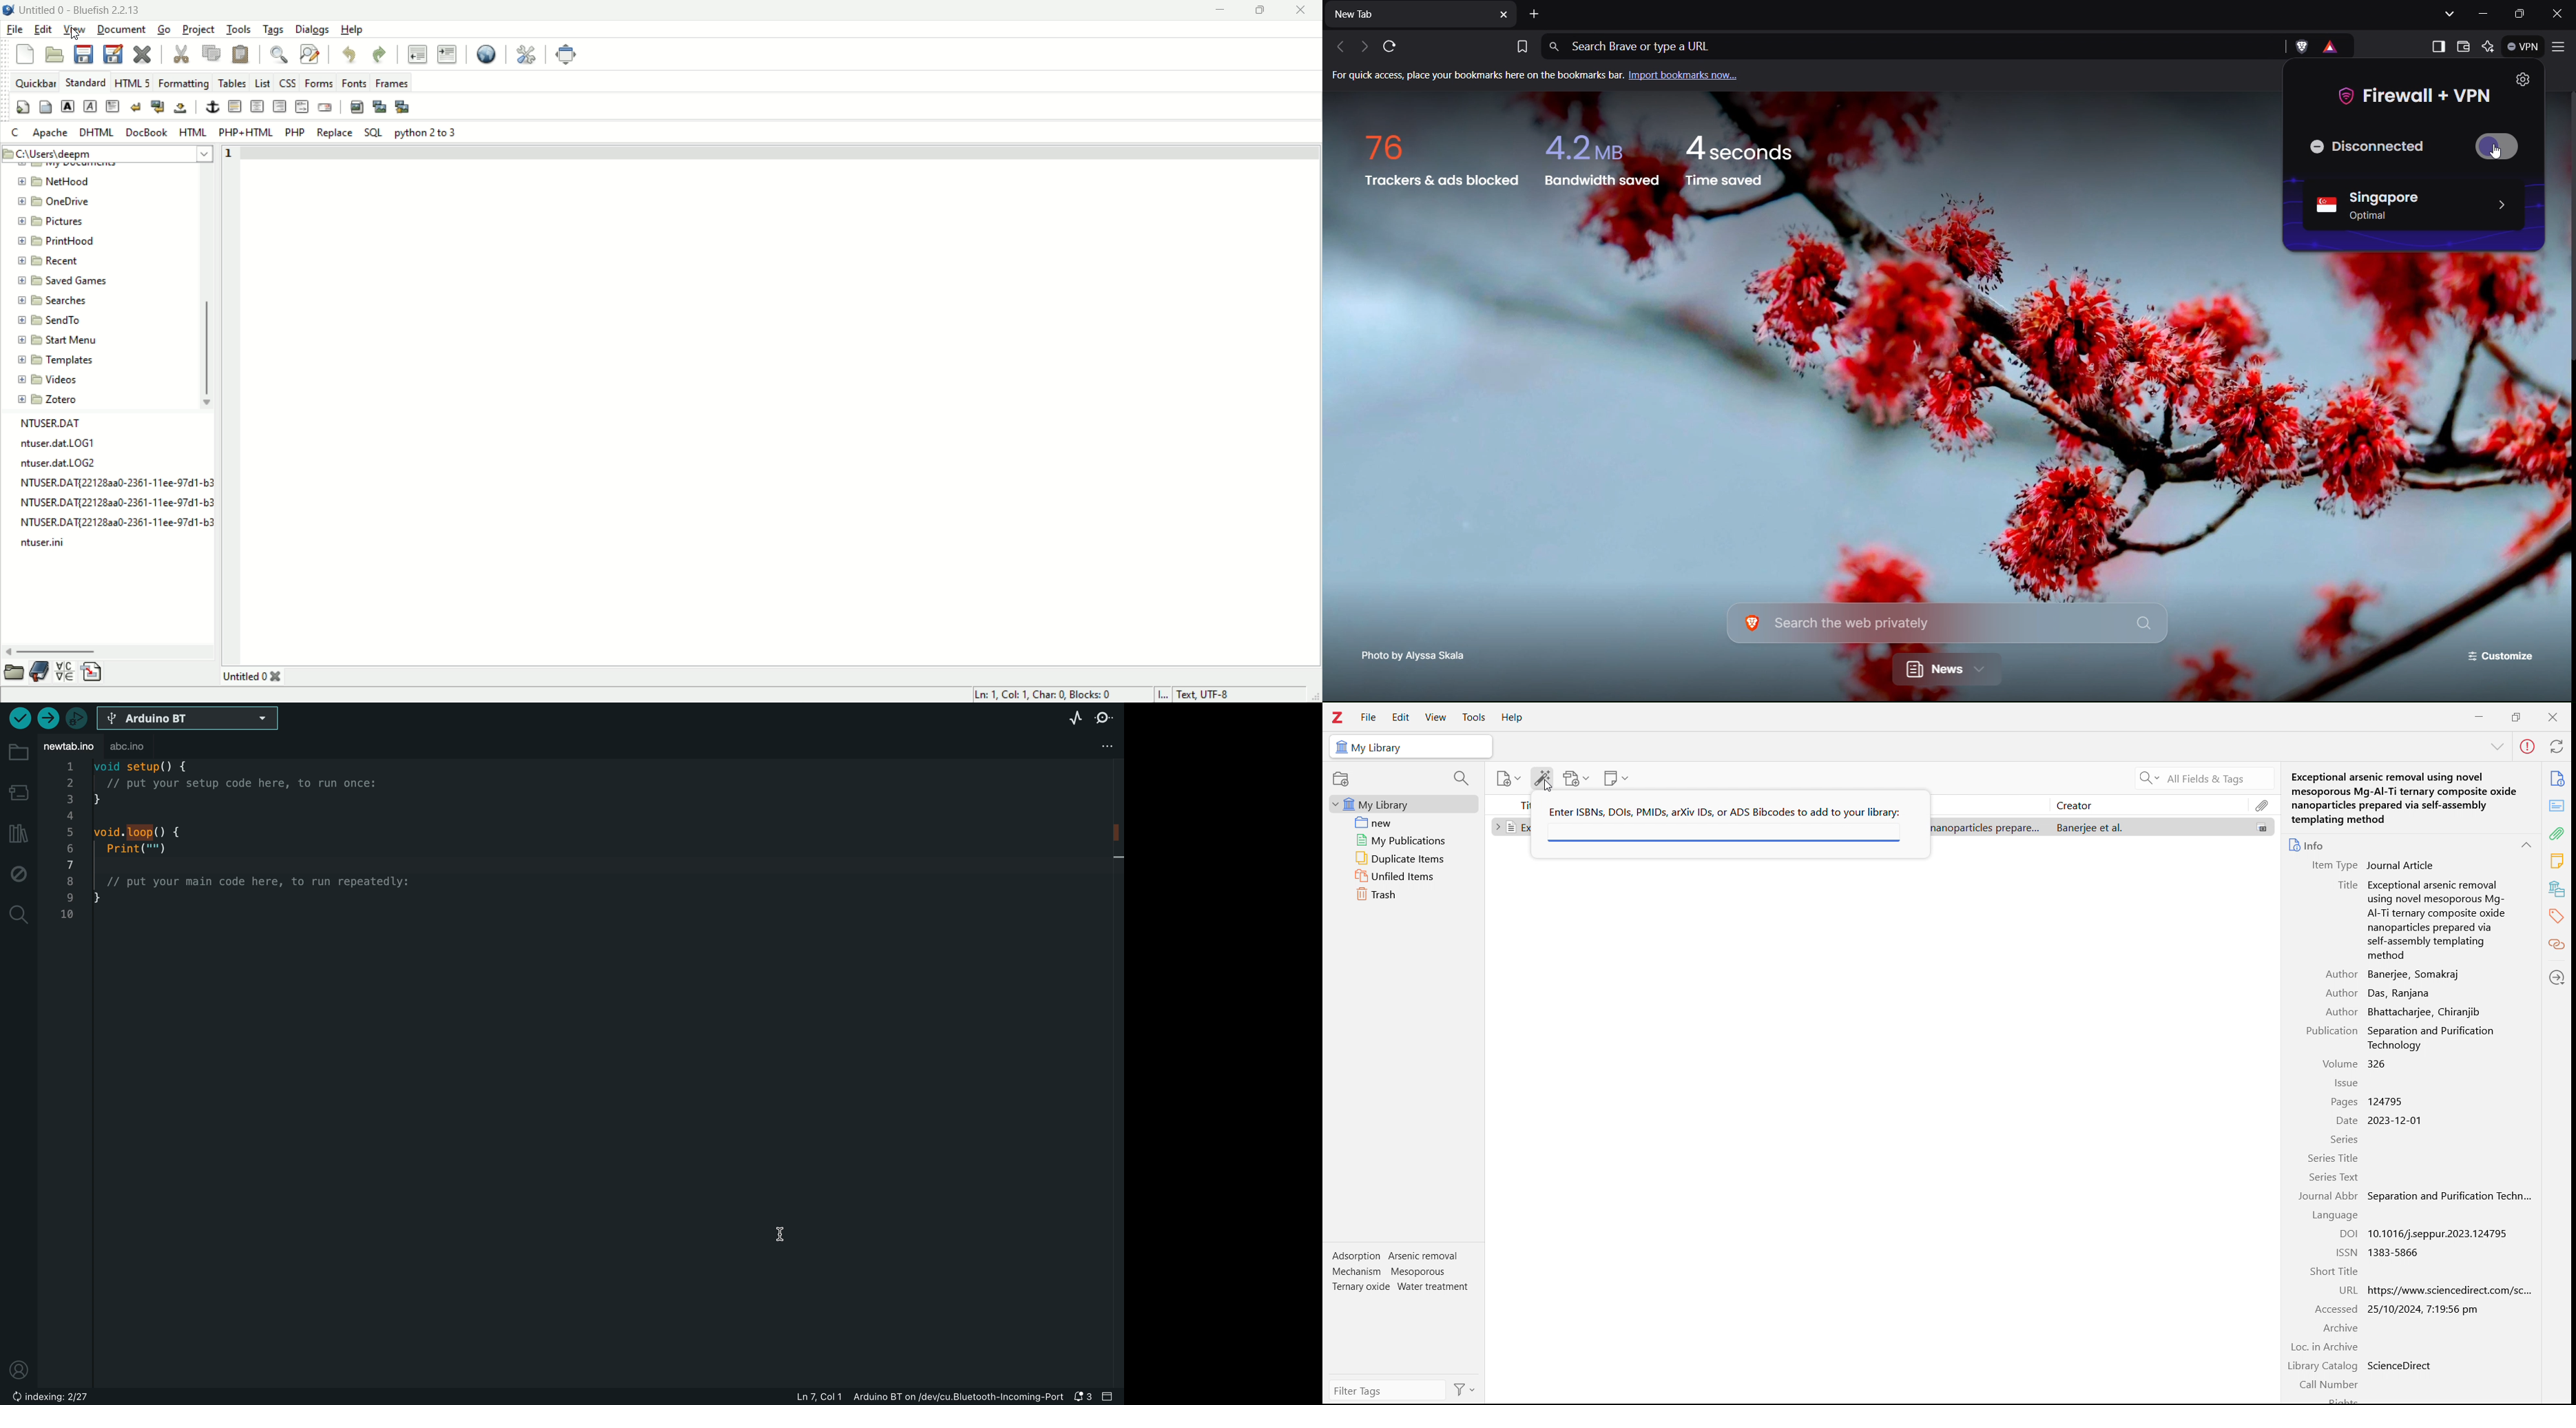  Describe the element at coordinates (279, 106) in the screenshot. I see `right justify` at that location.